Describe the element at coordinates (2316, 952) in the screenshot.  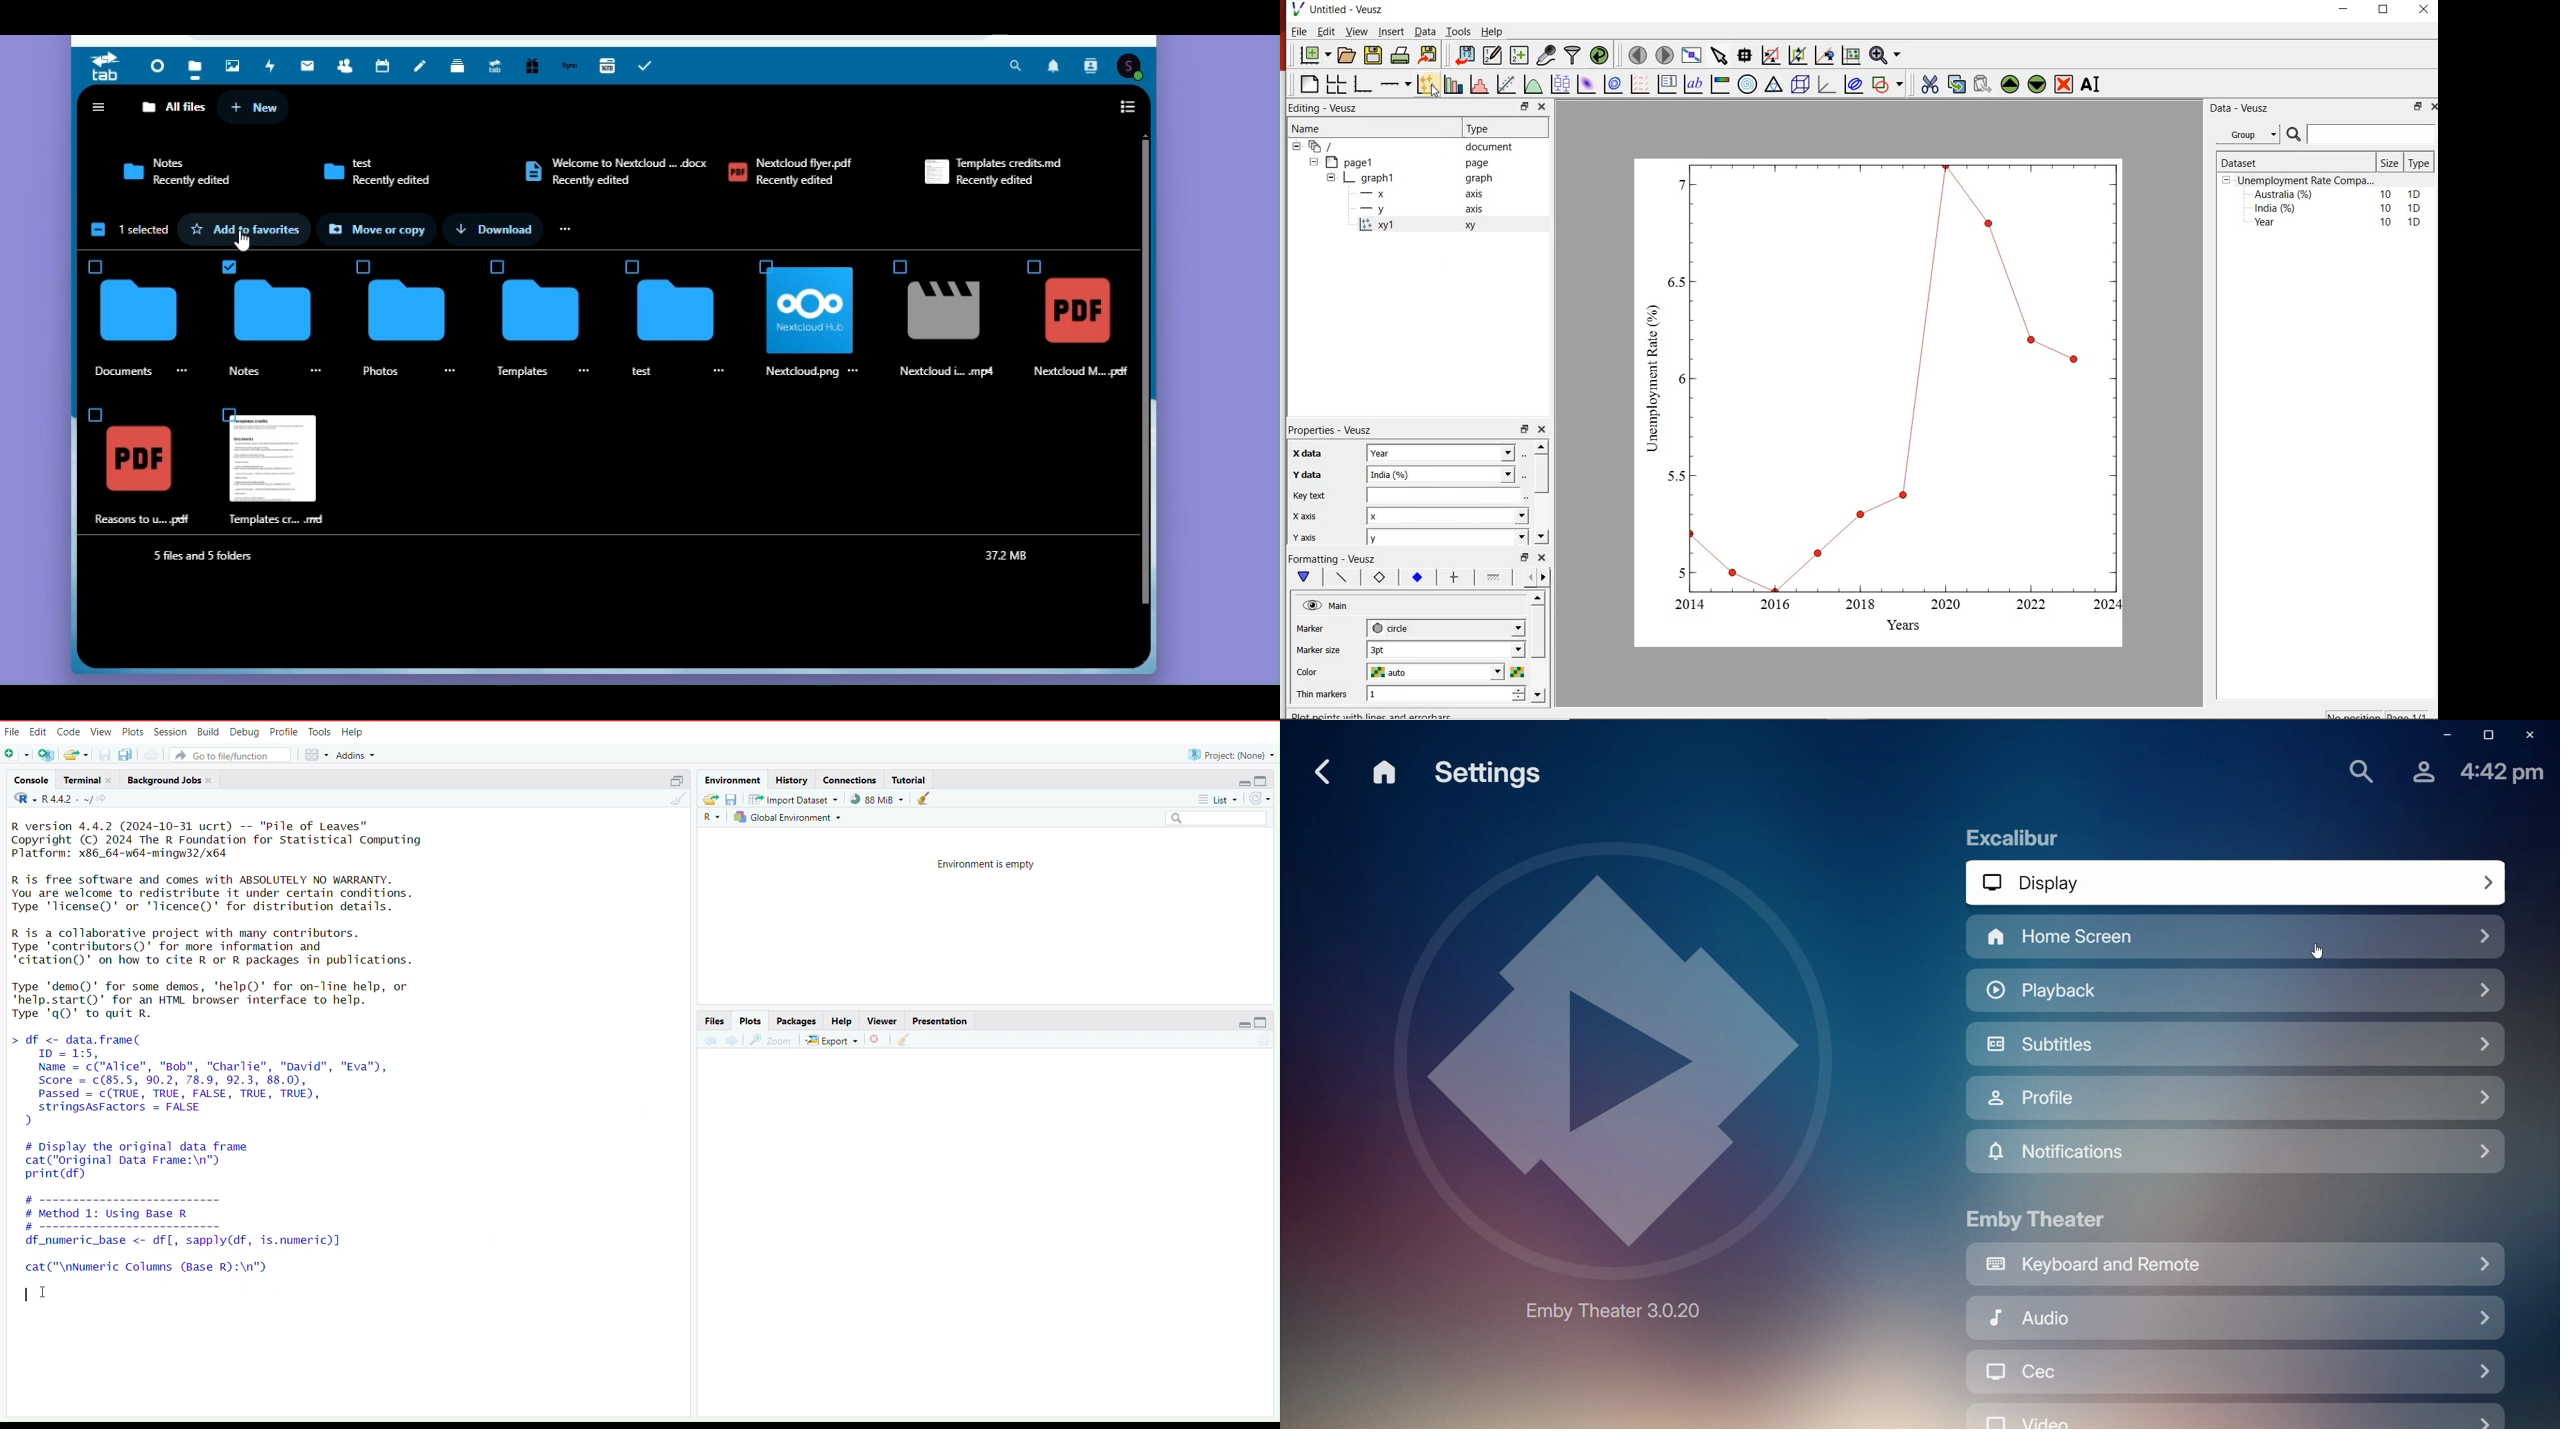
I see `cursor` at that location.